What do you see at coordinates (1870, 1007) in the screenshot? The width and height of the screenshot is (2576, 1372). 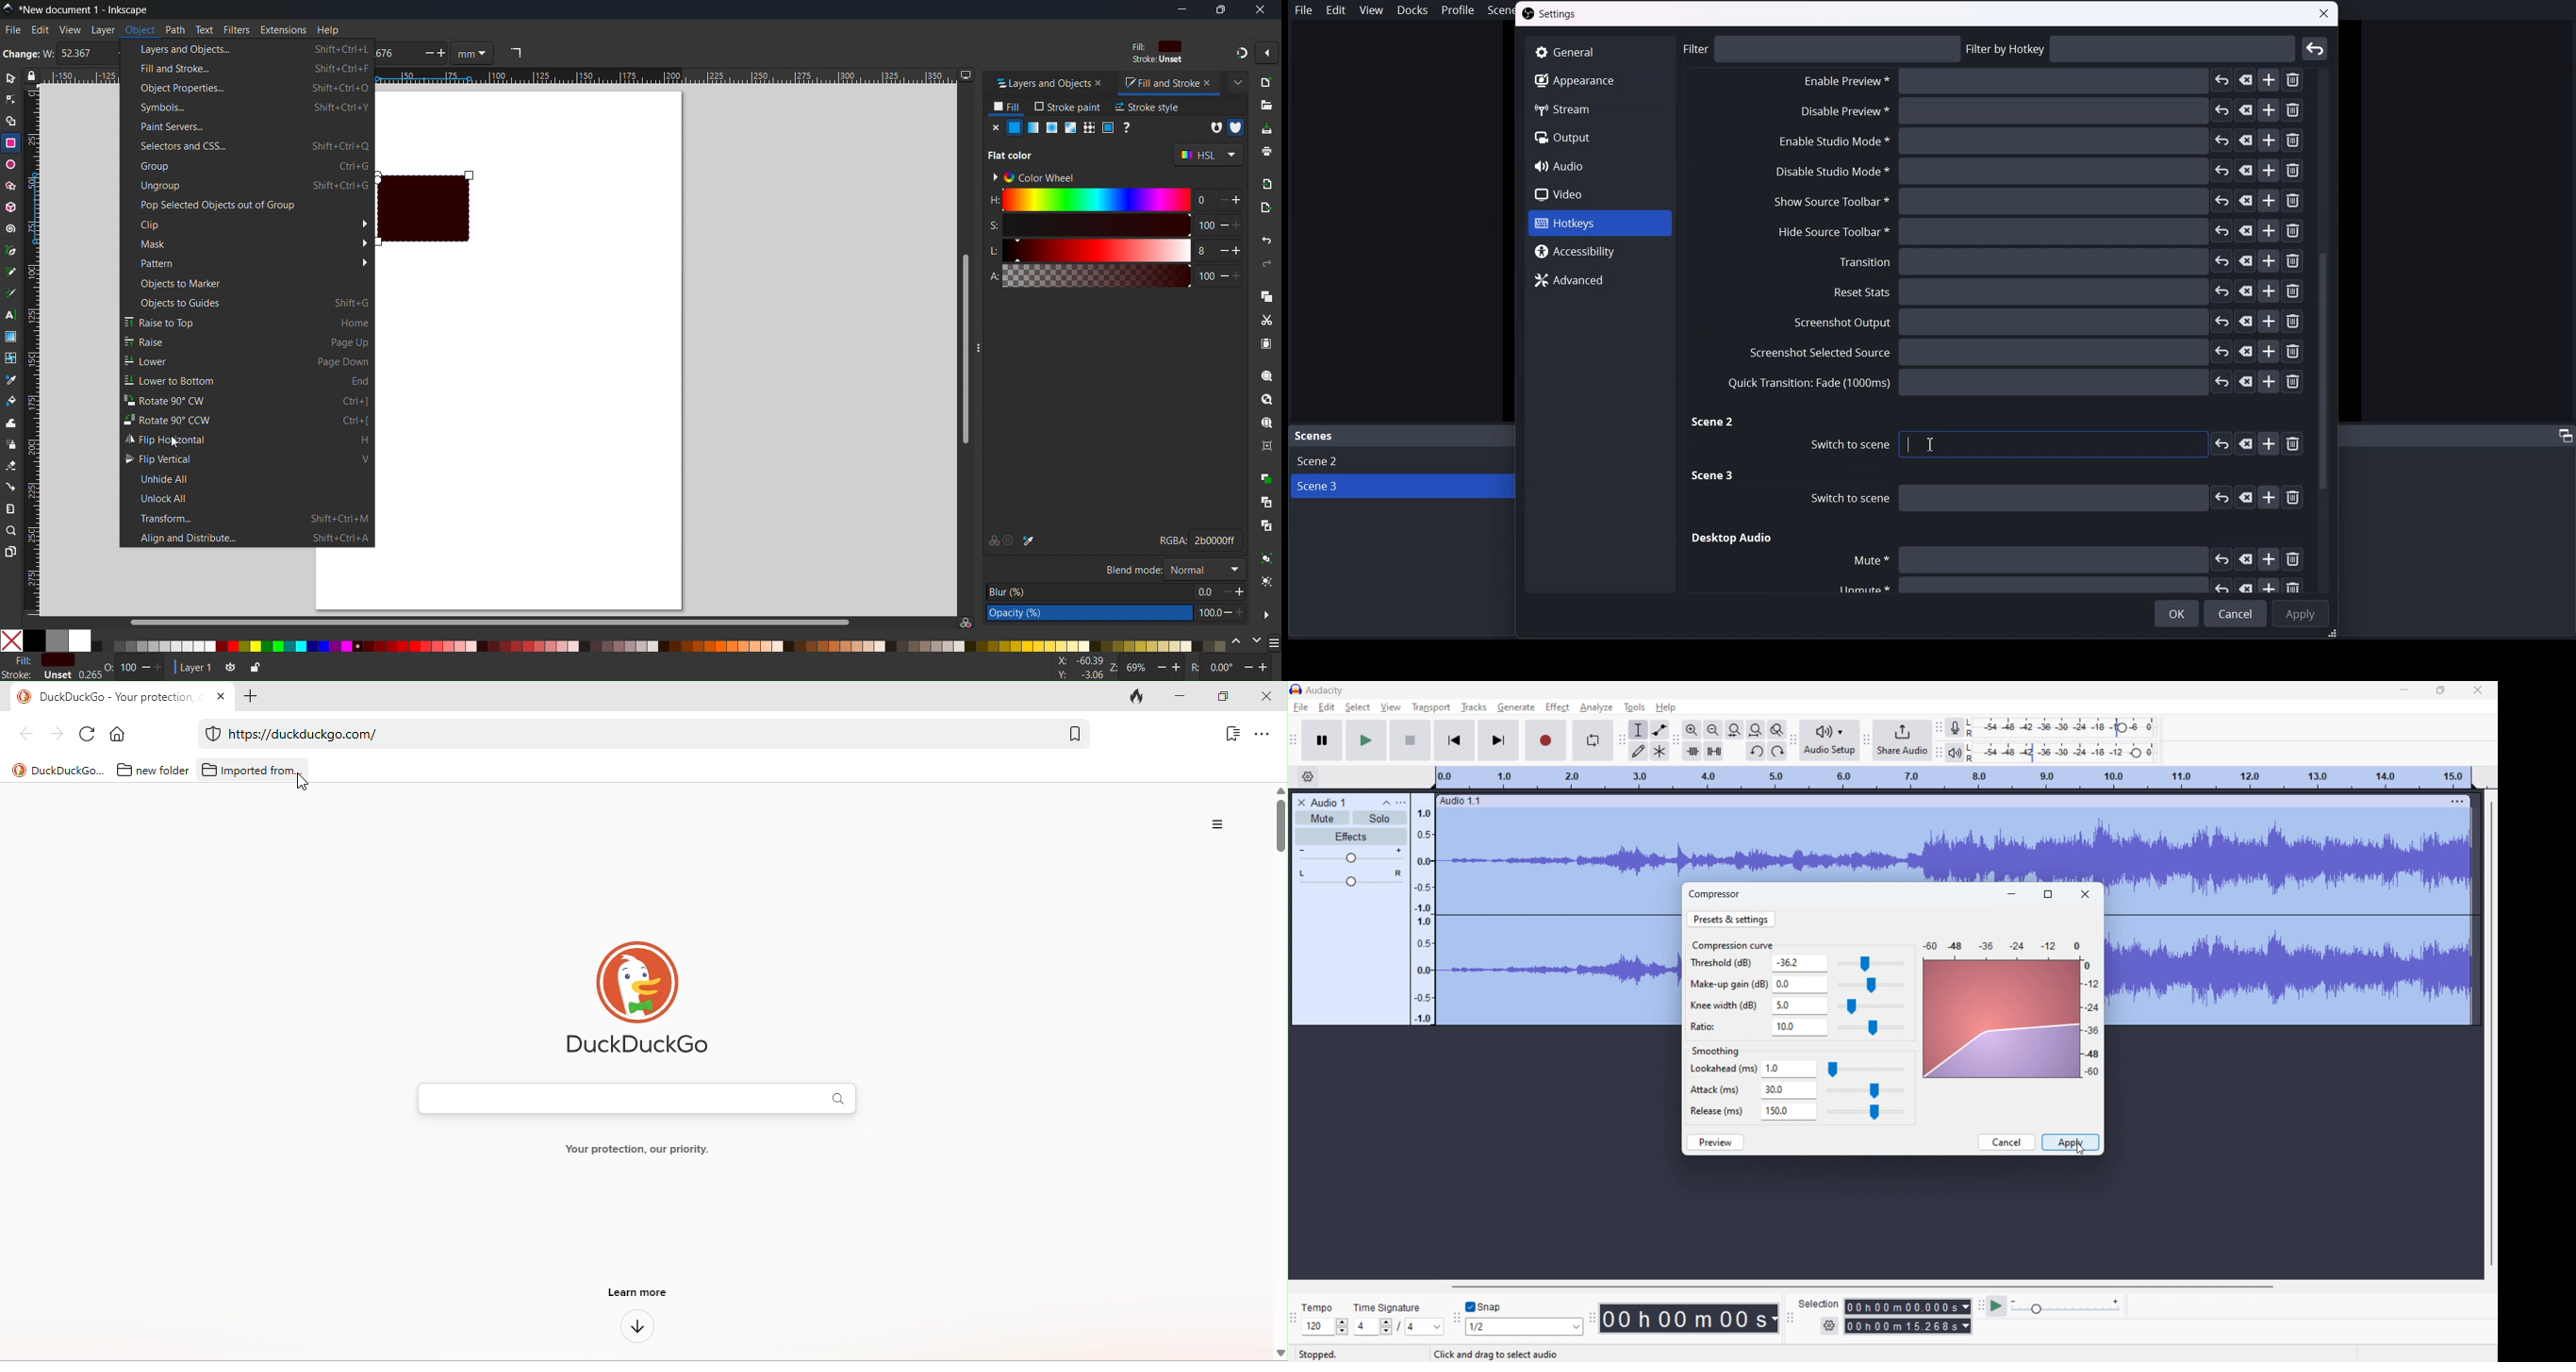 I see `knee width slider` at bounding box center [1870, 1007].